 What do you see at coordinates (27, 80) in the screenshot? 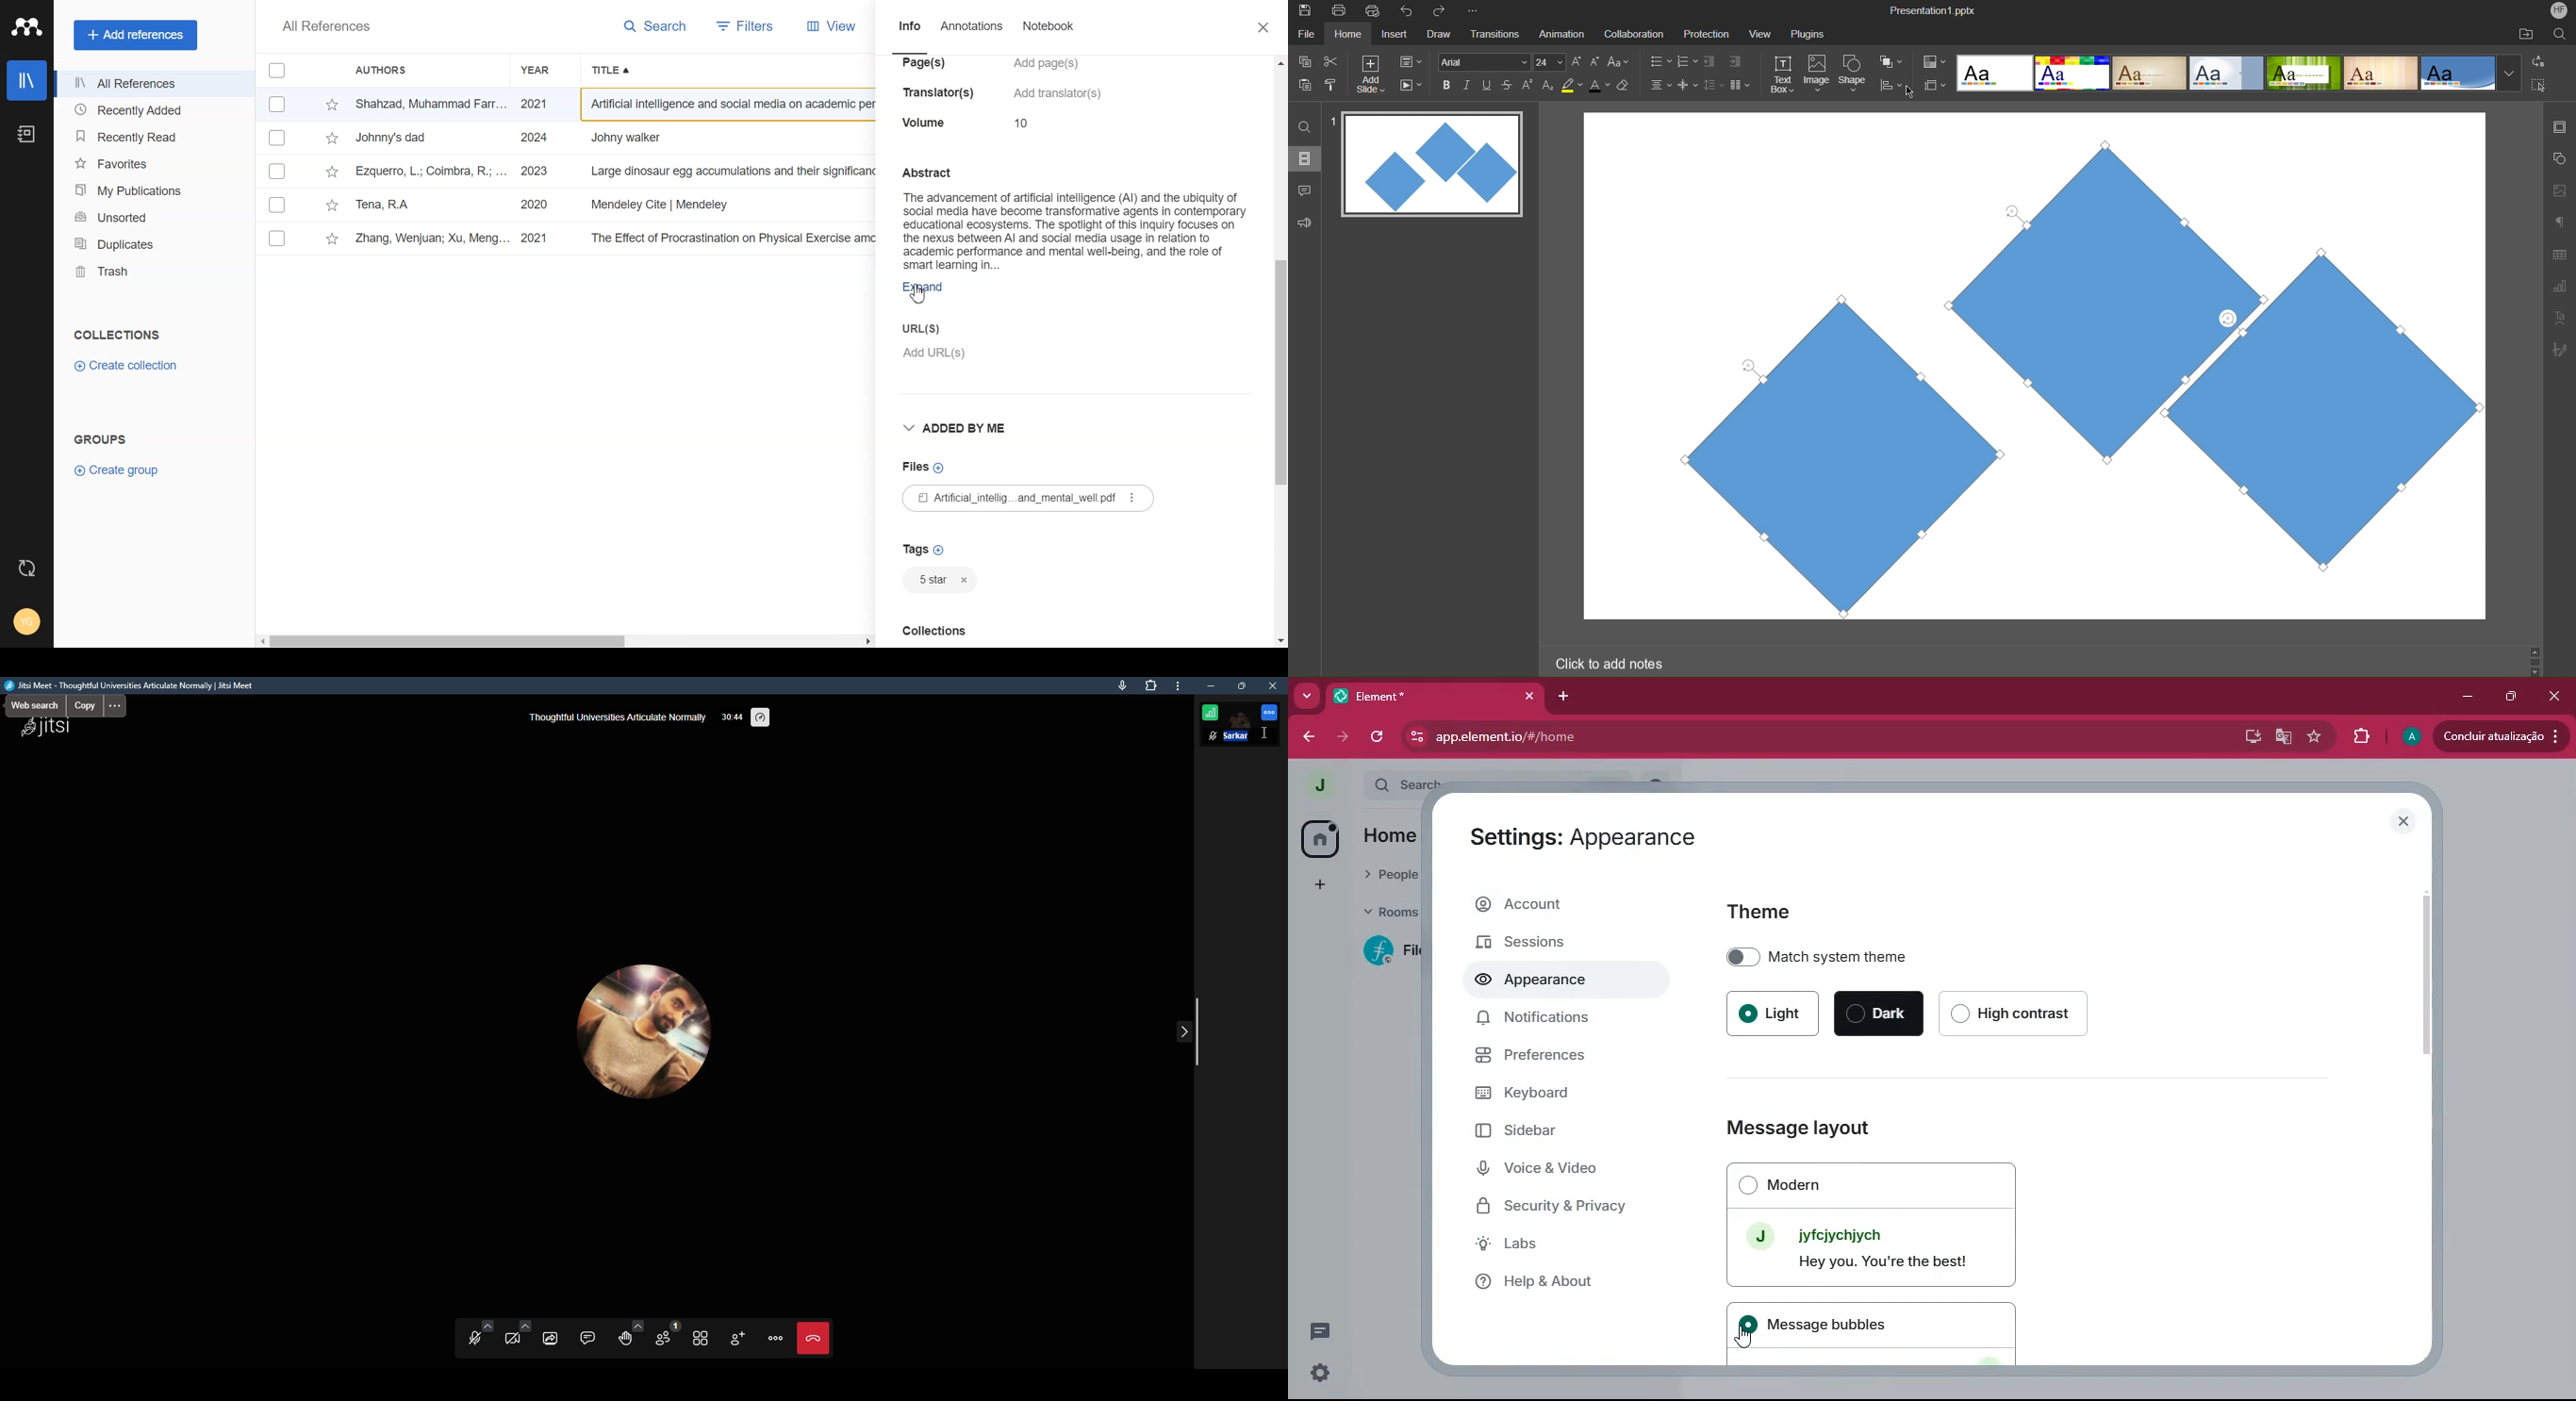
I see `Library ` at bounding box center [27, 80].